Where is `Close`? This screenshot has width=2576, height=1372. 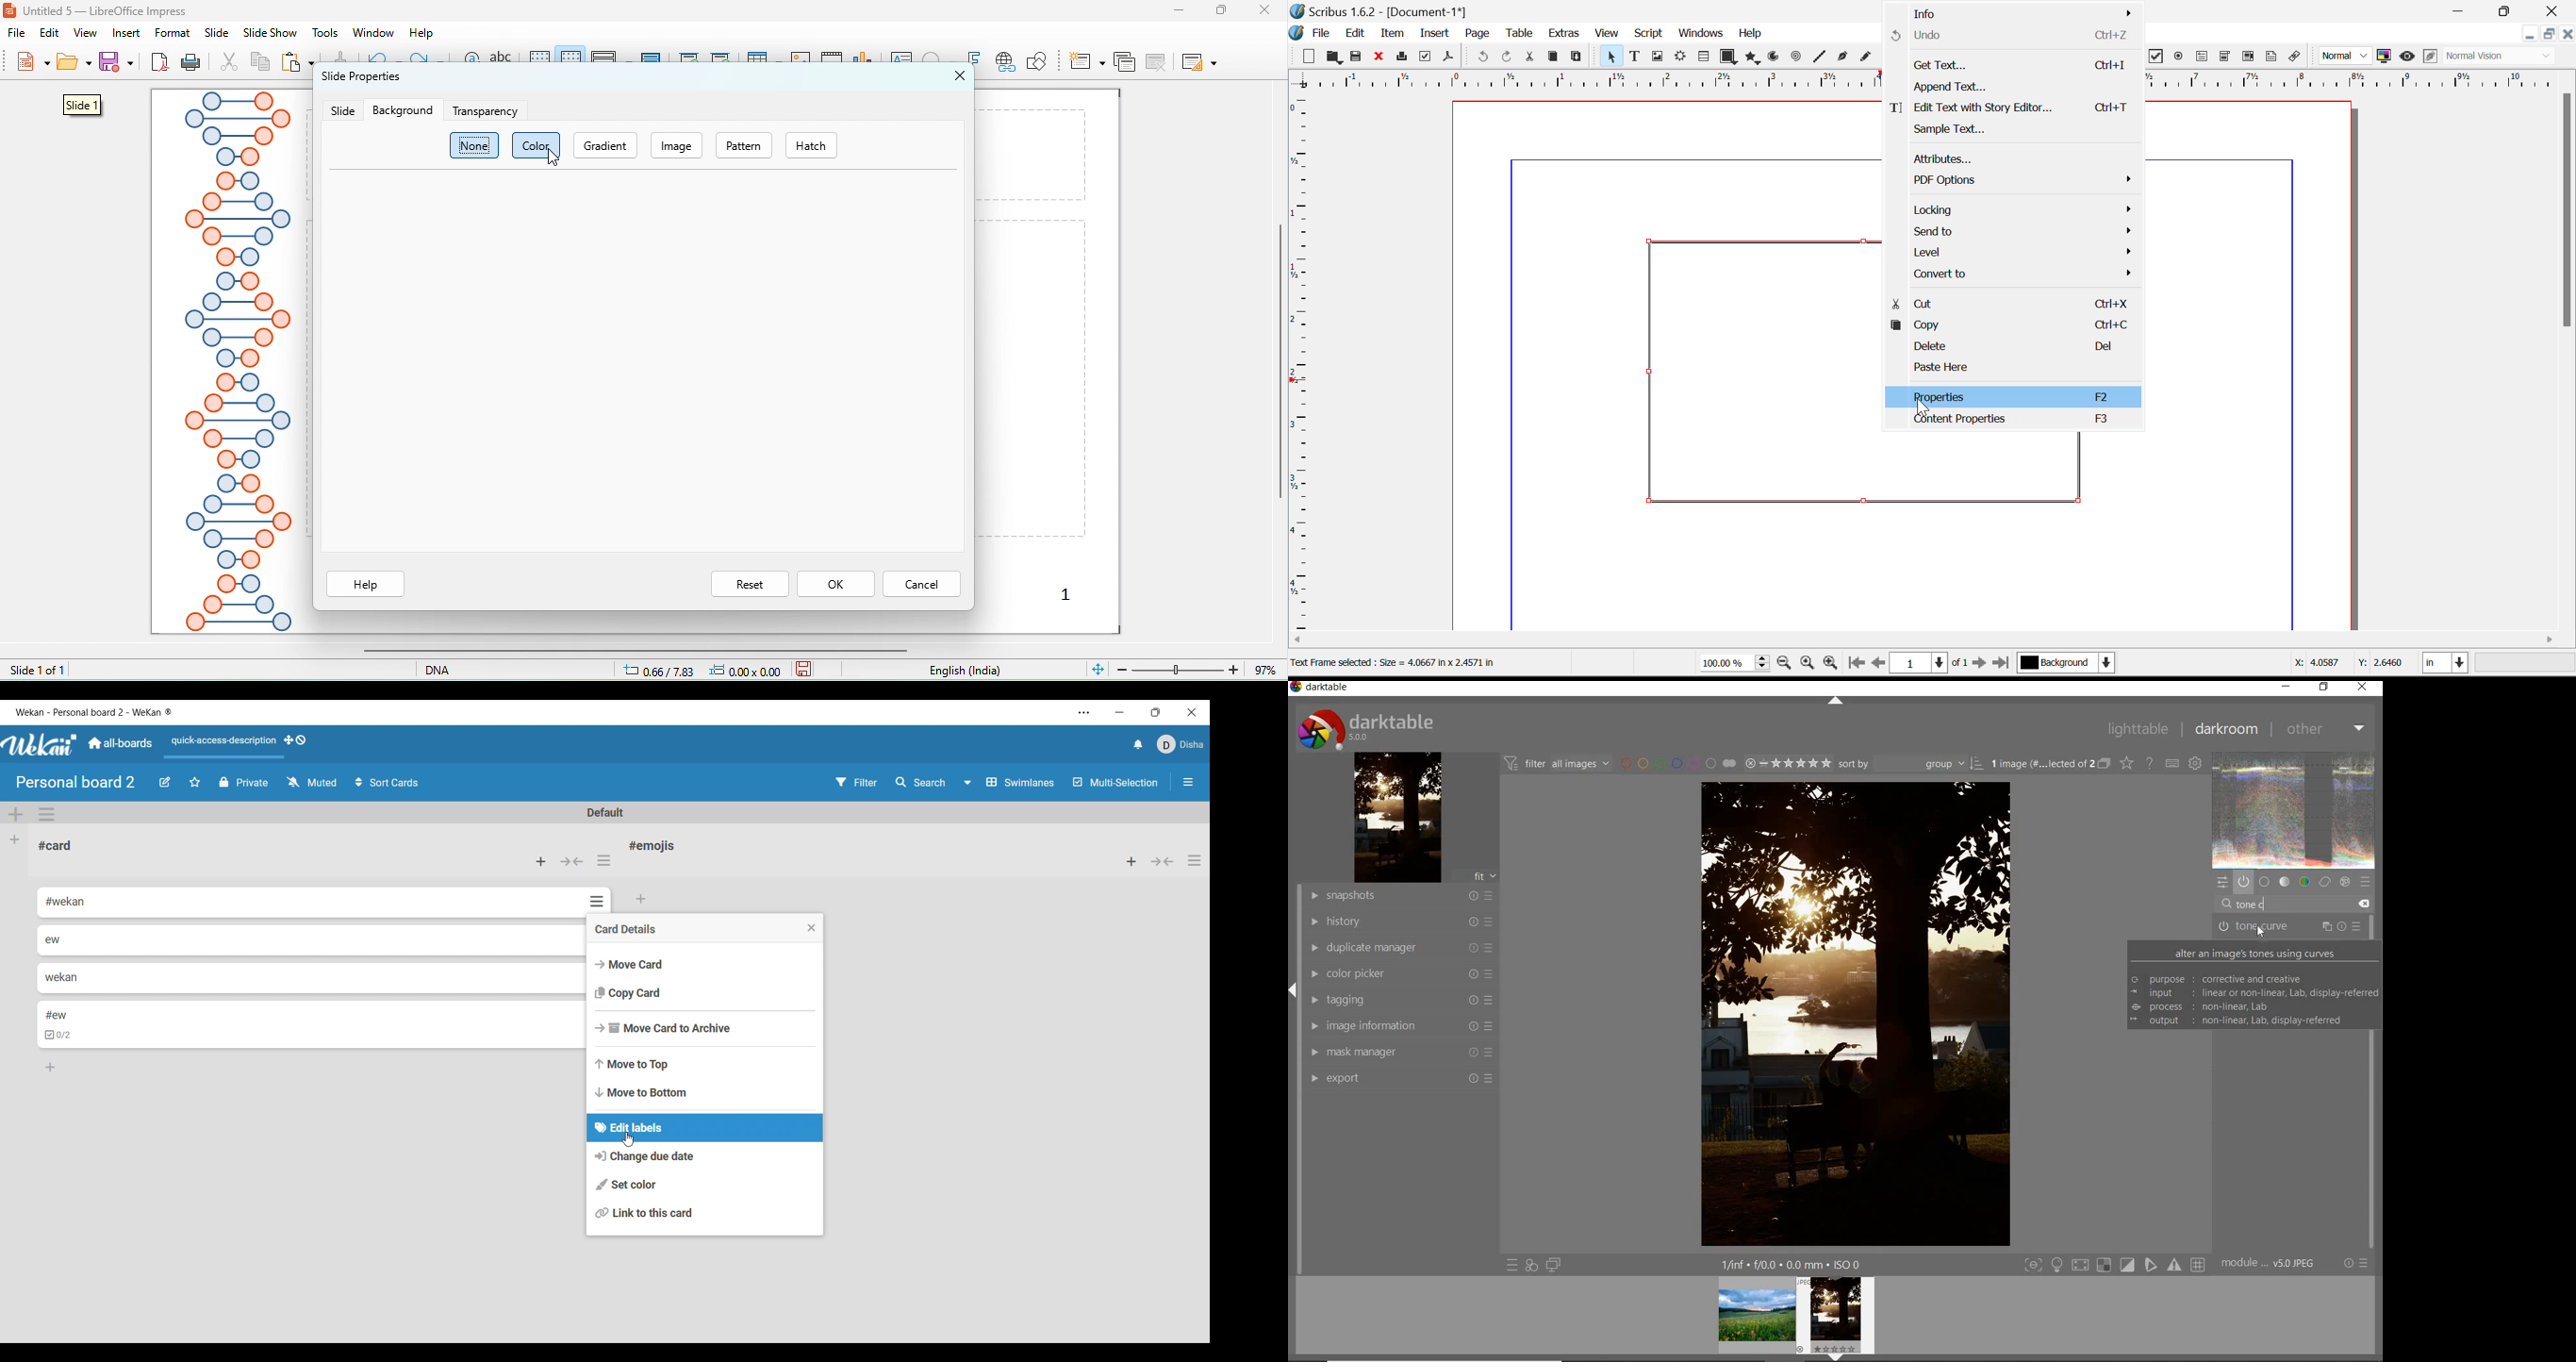 Close is located at coordinates (2568, 34).